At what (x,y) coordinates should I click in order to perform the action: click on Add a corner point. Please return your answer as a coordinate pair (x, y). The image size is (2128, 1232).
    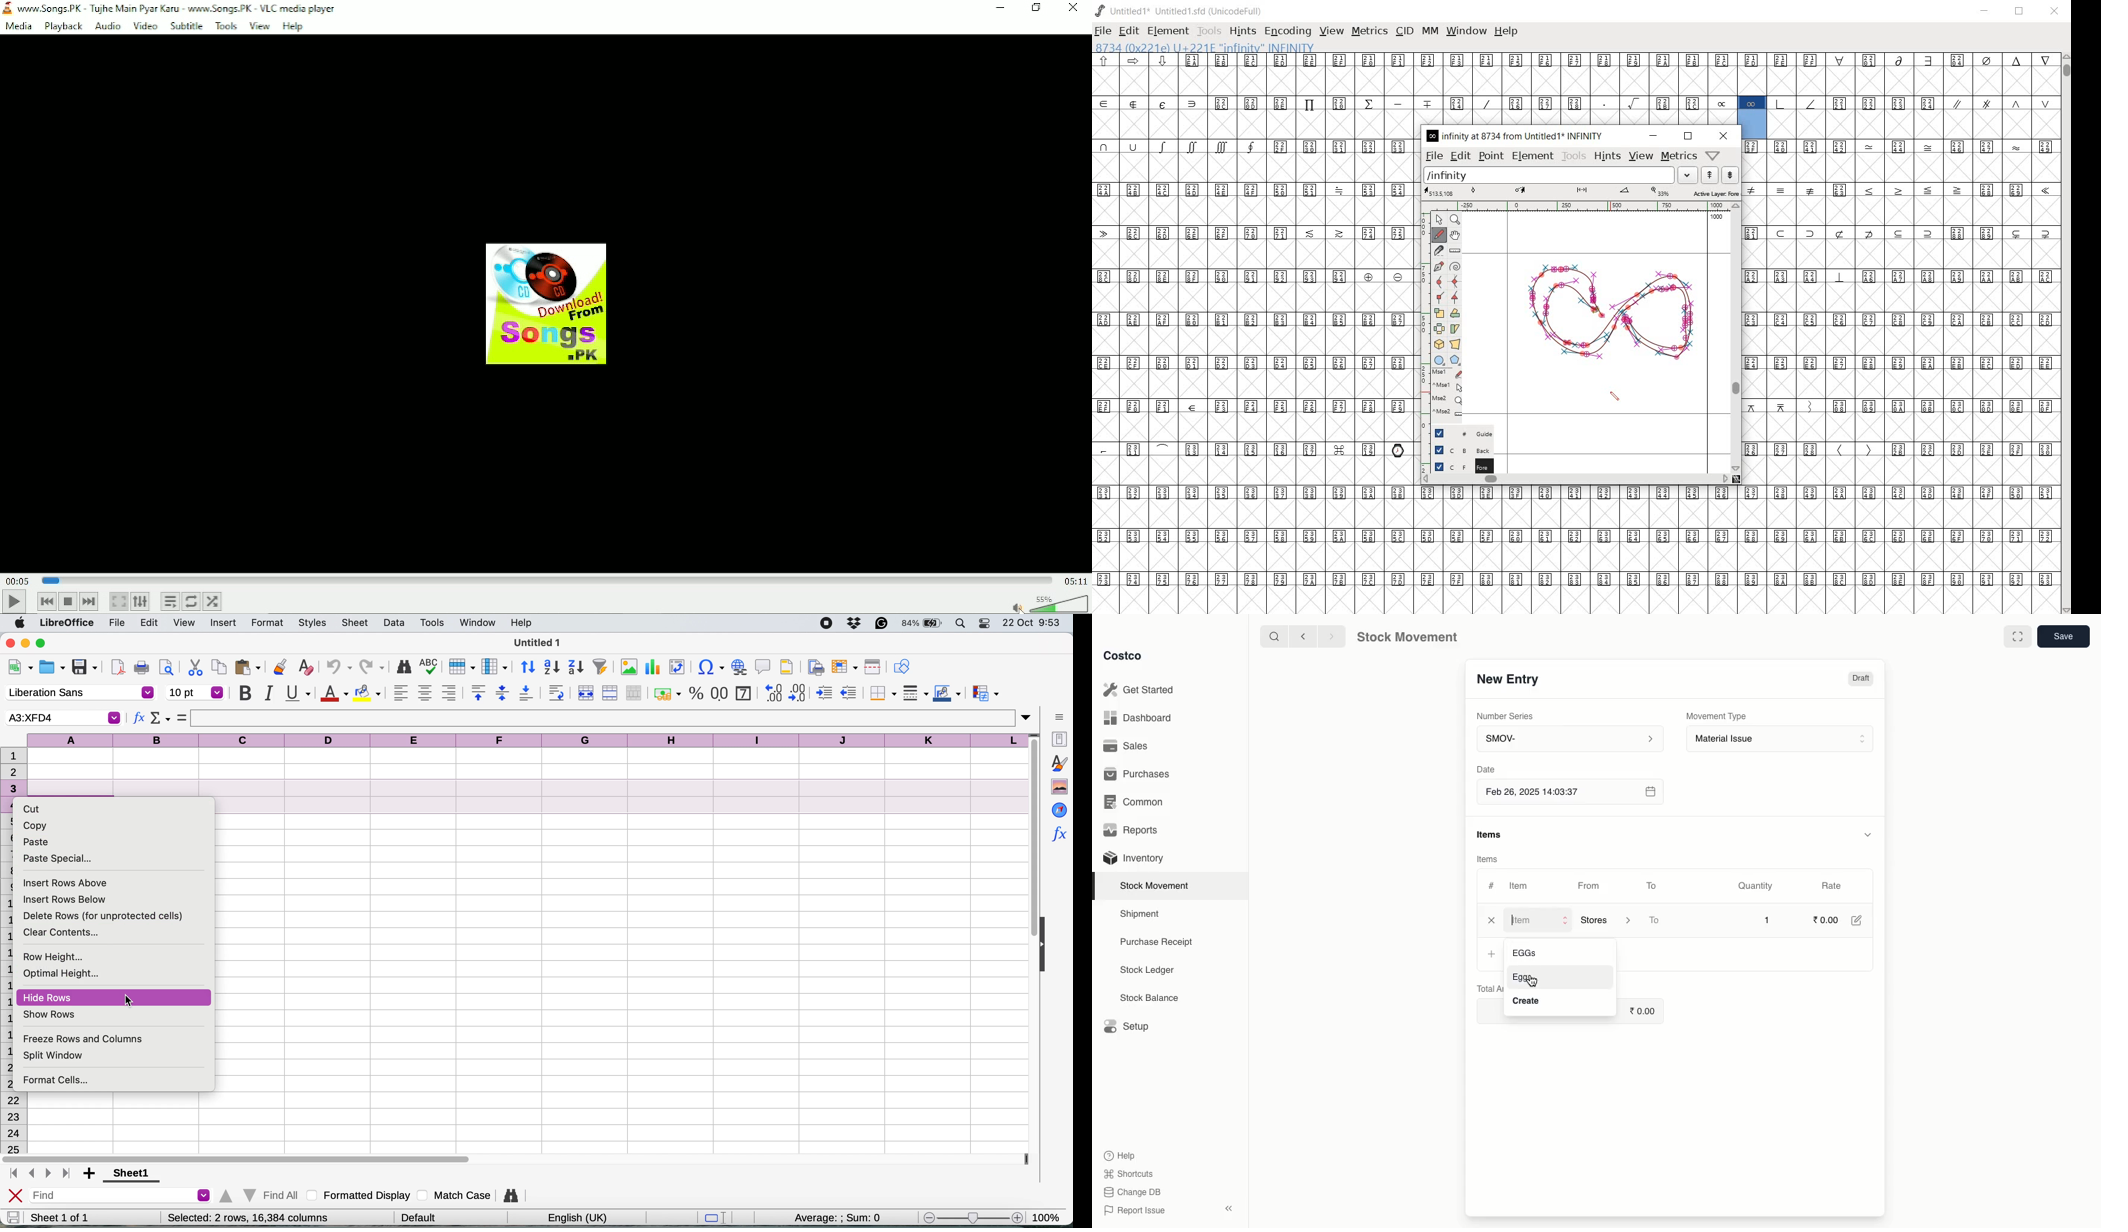
    Looking at the image, I should click on (1439, 298).